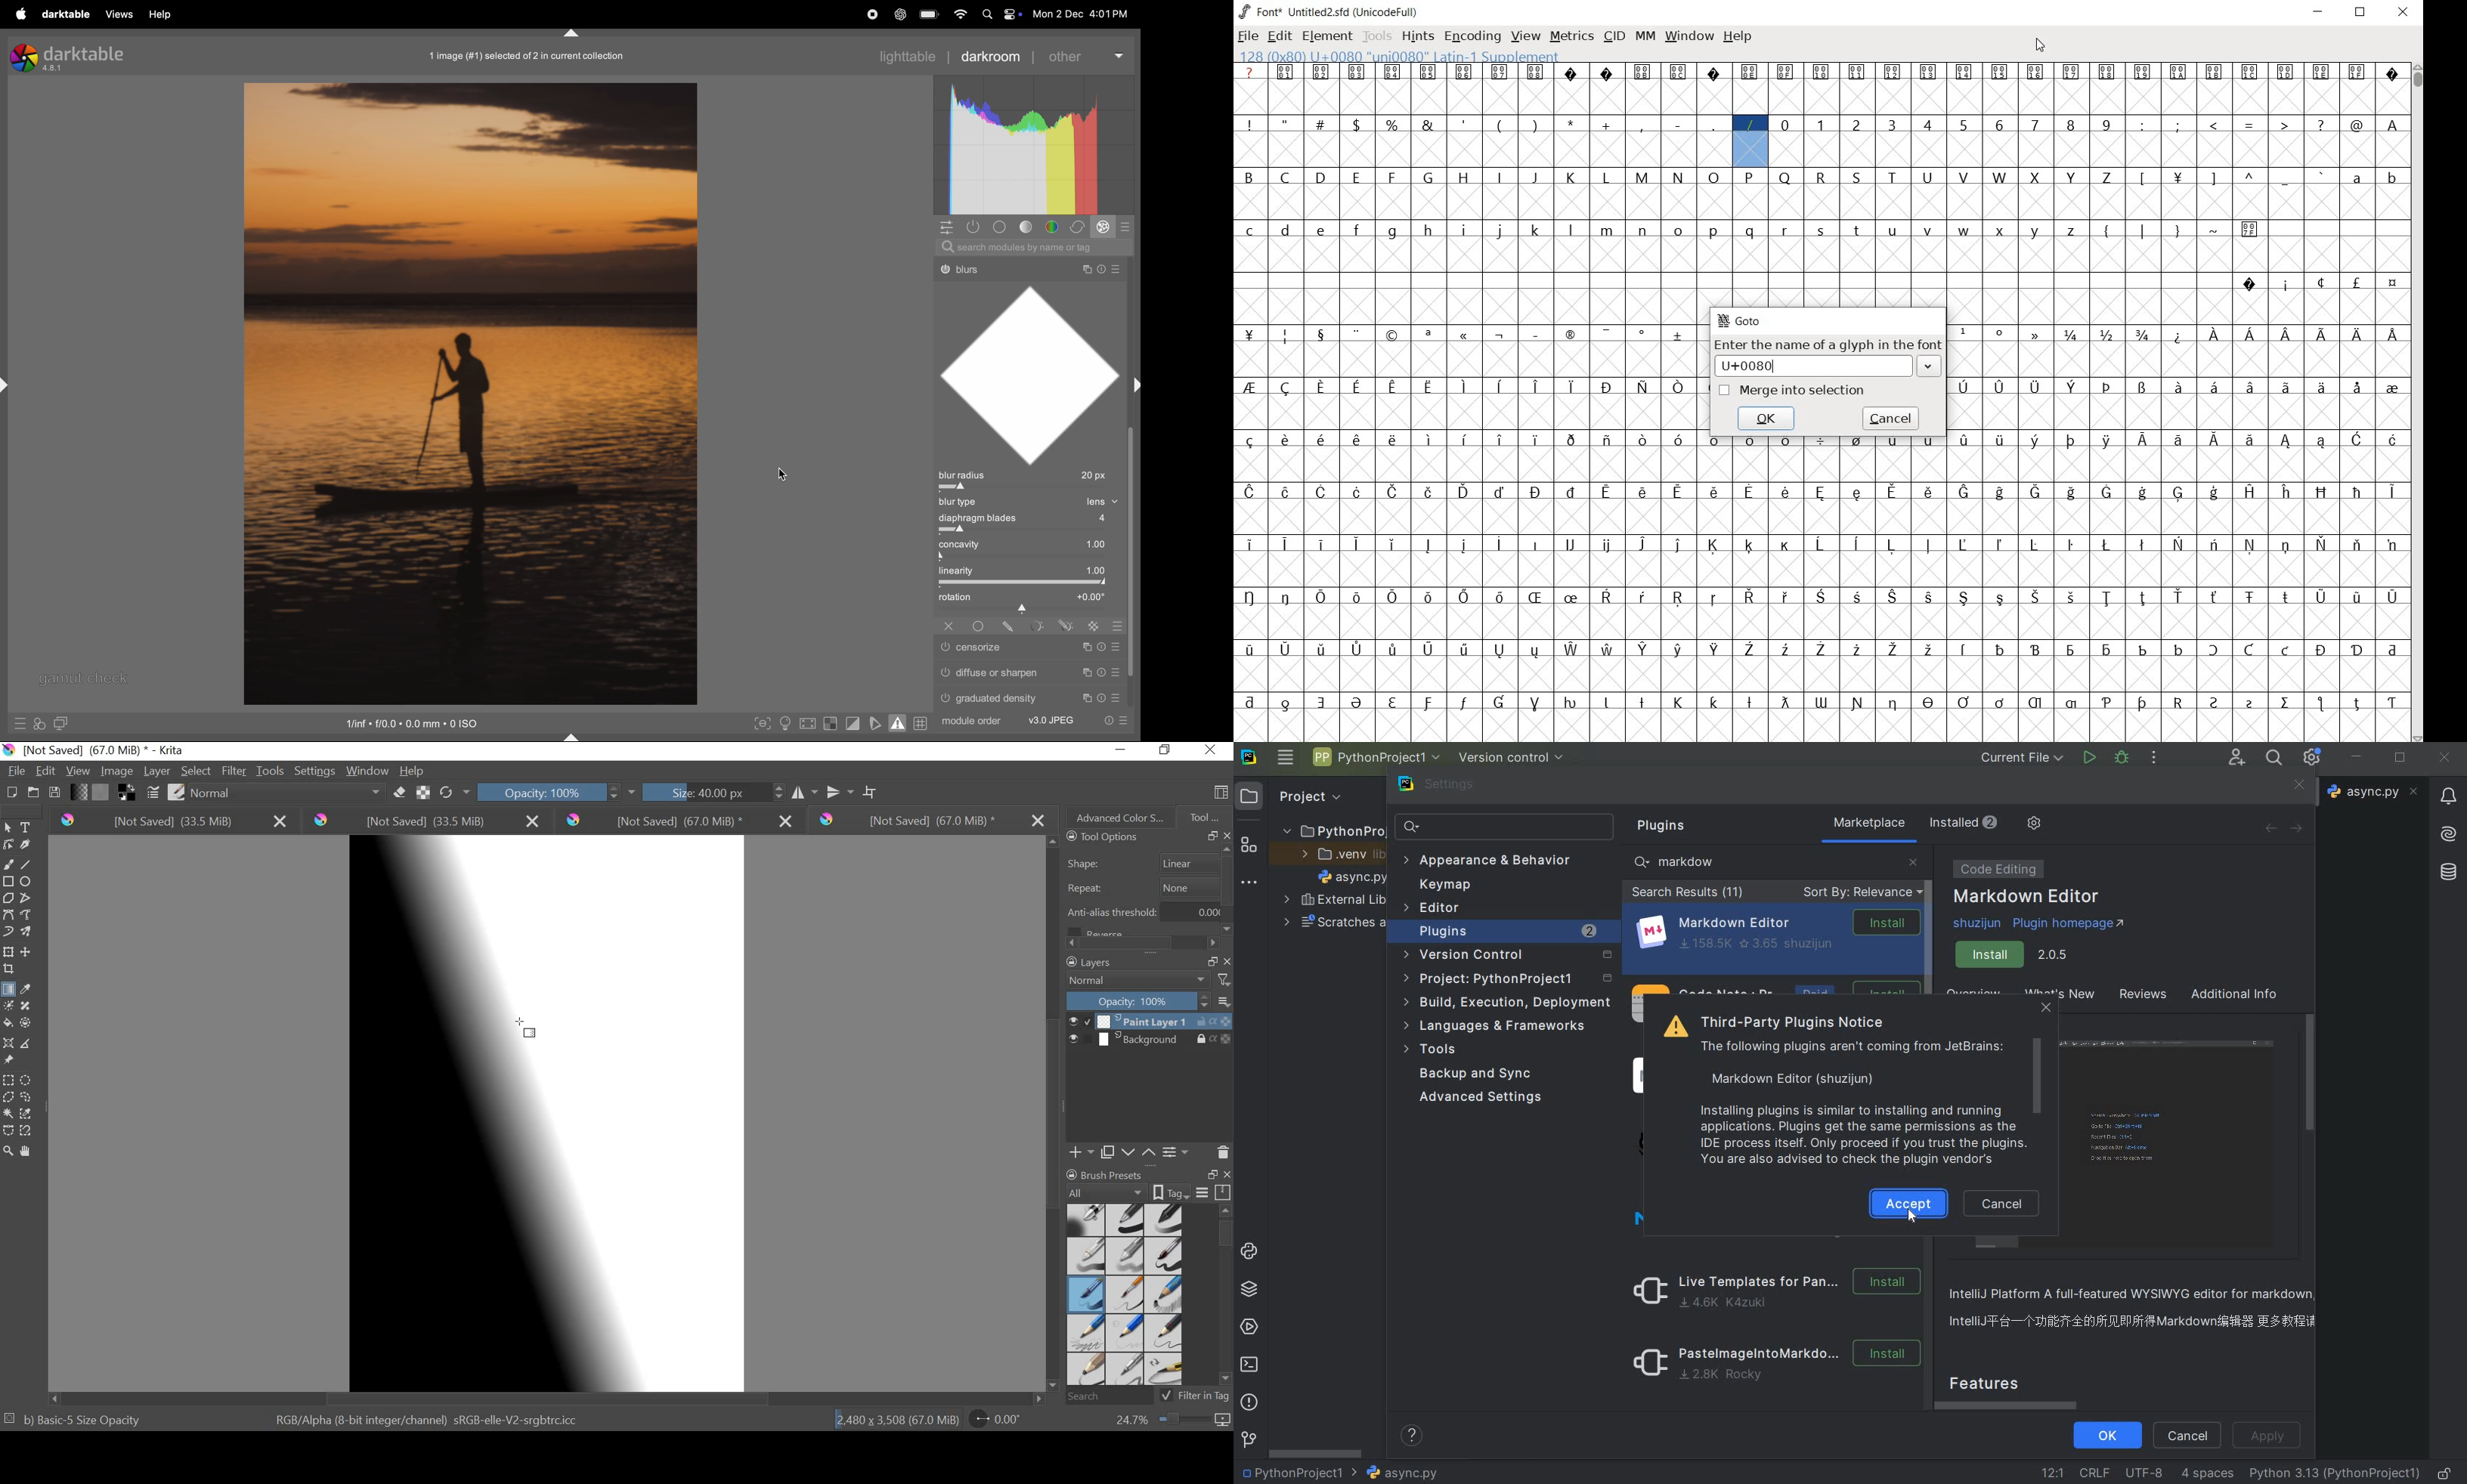 The image size is (2492, 1484). I want to click on glyph, so click(1608, 546).